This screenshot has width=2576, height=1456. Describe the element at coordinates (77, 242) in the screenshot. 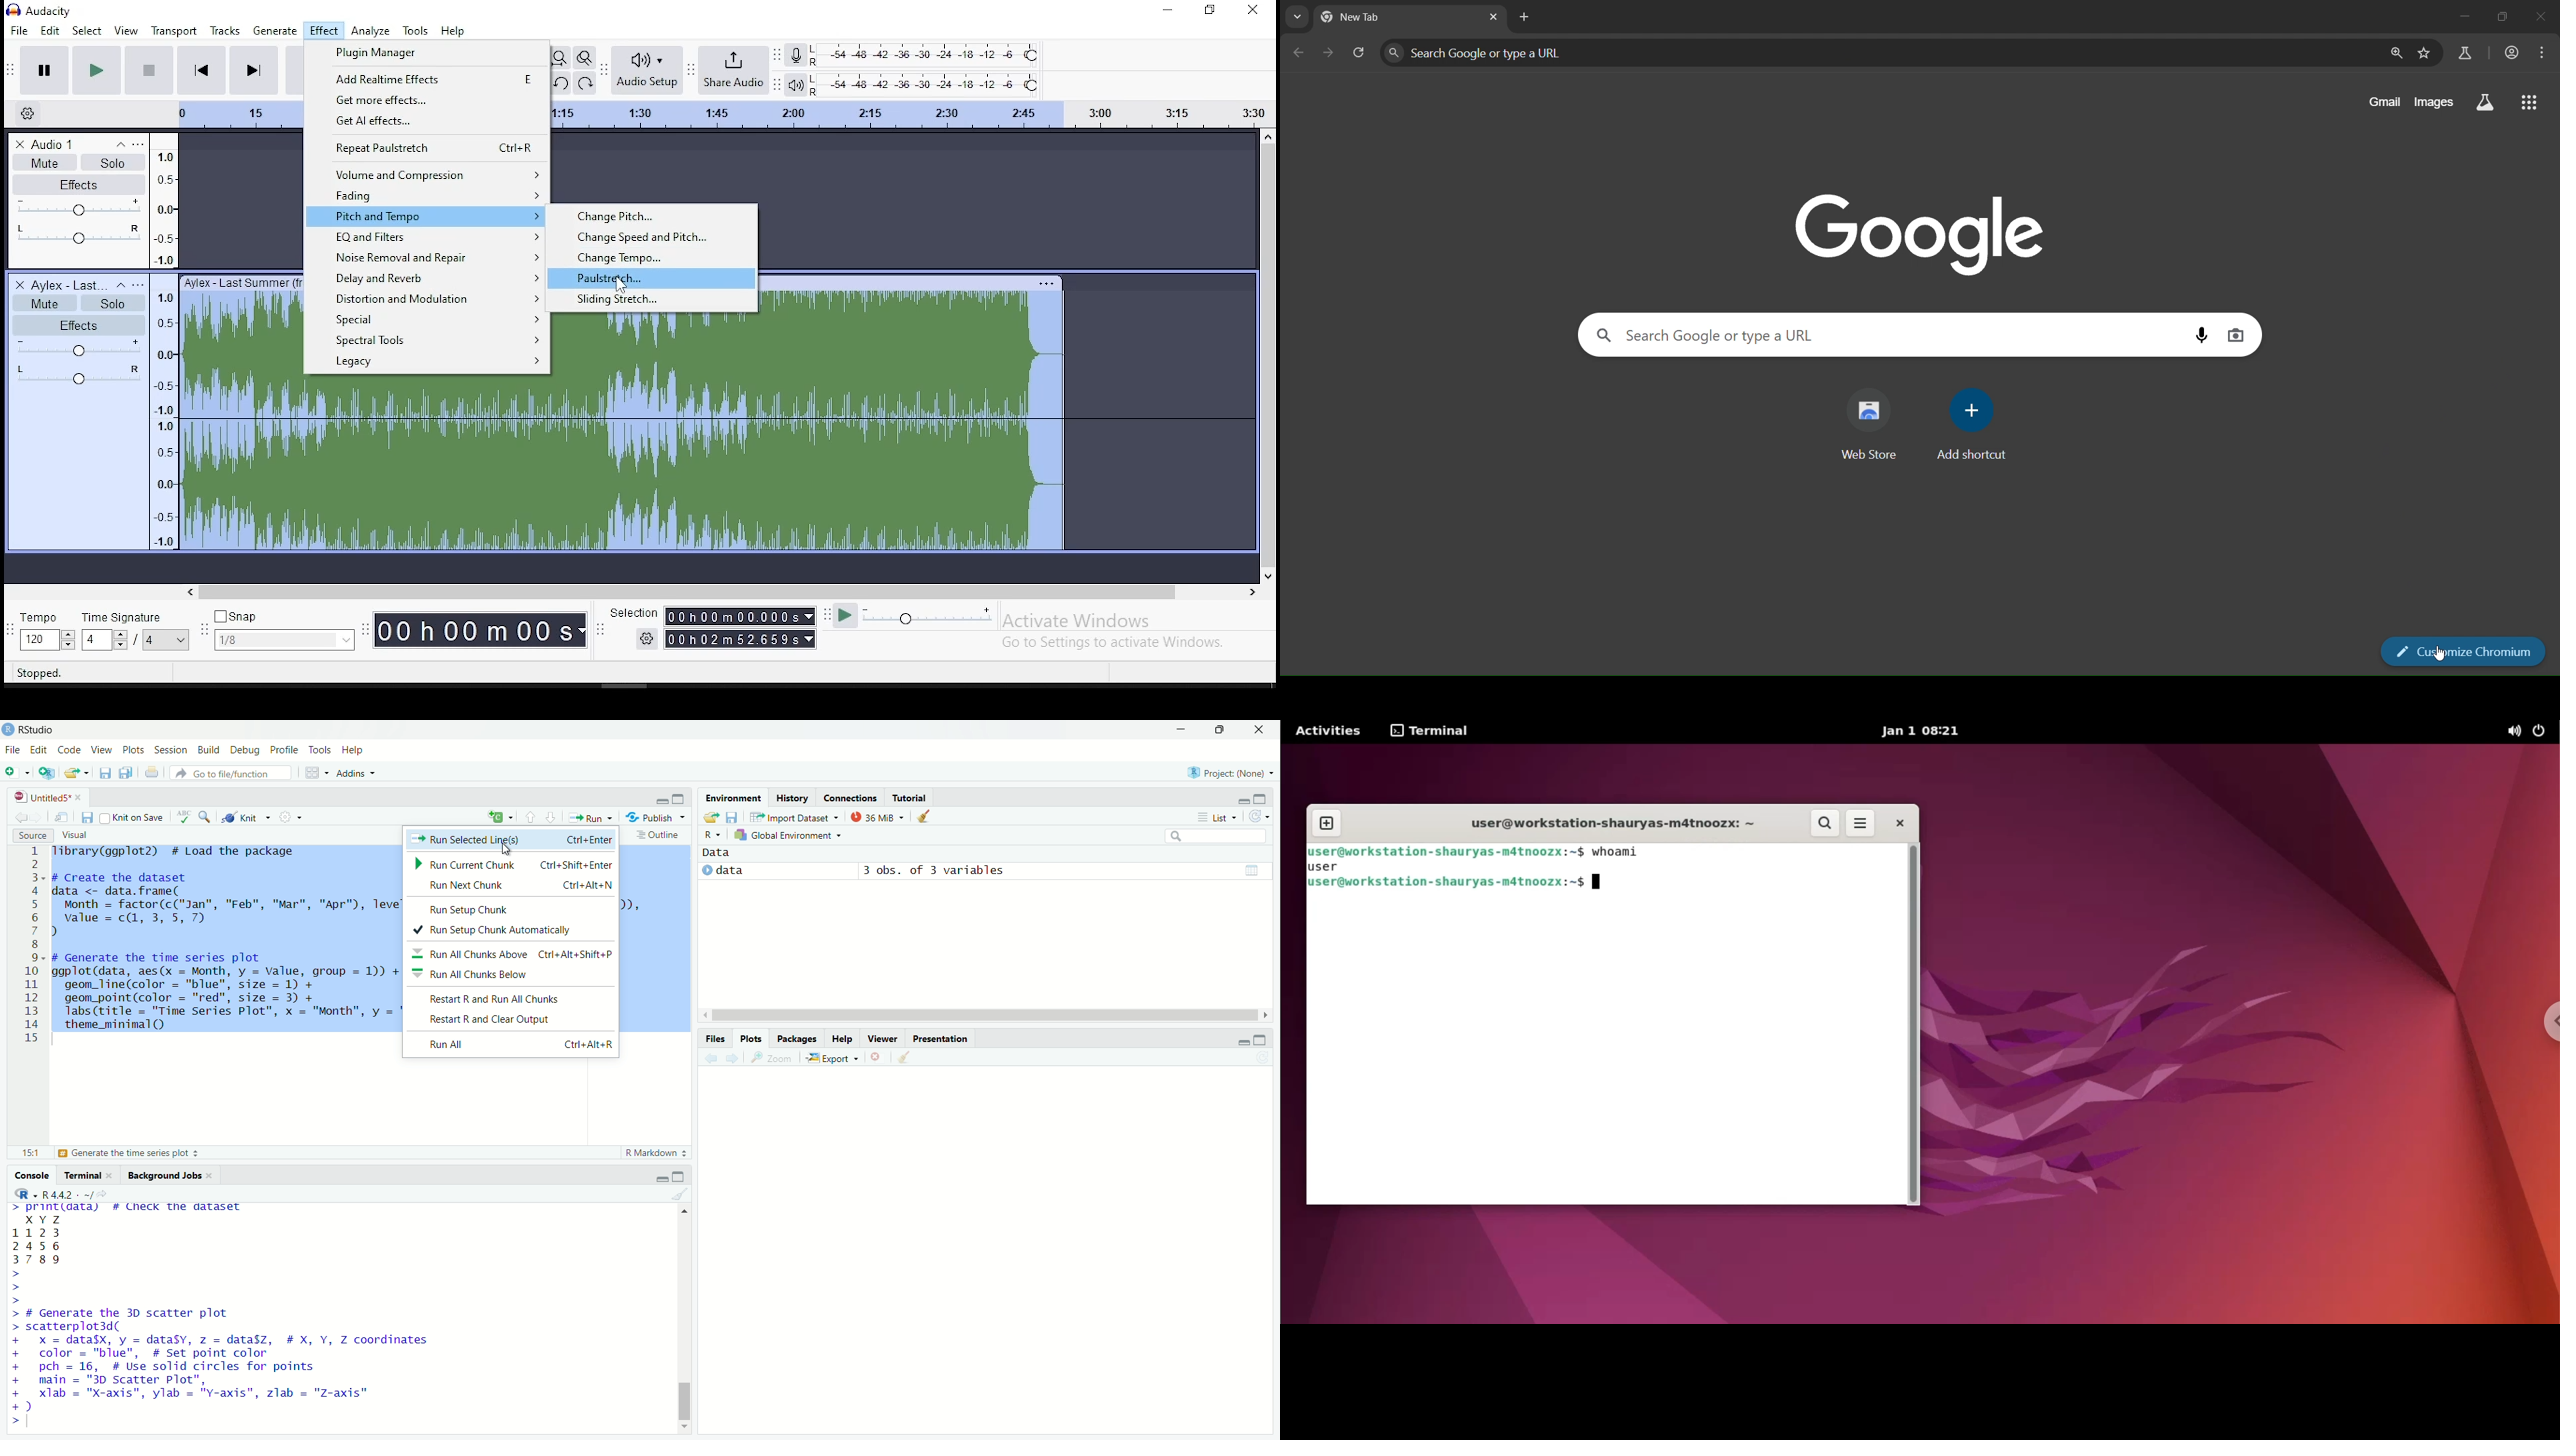

I see `audio effect` at that location.